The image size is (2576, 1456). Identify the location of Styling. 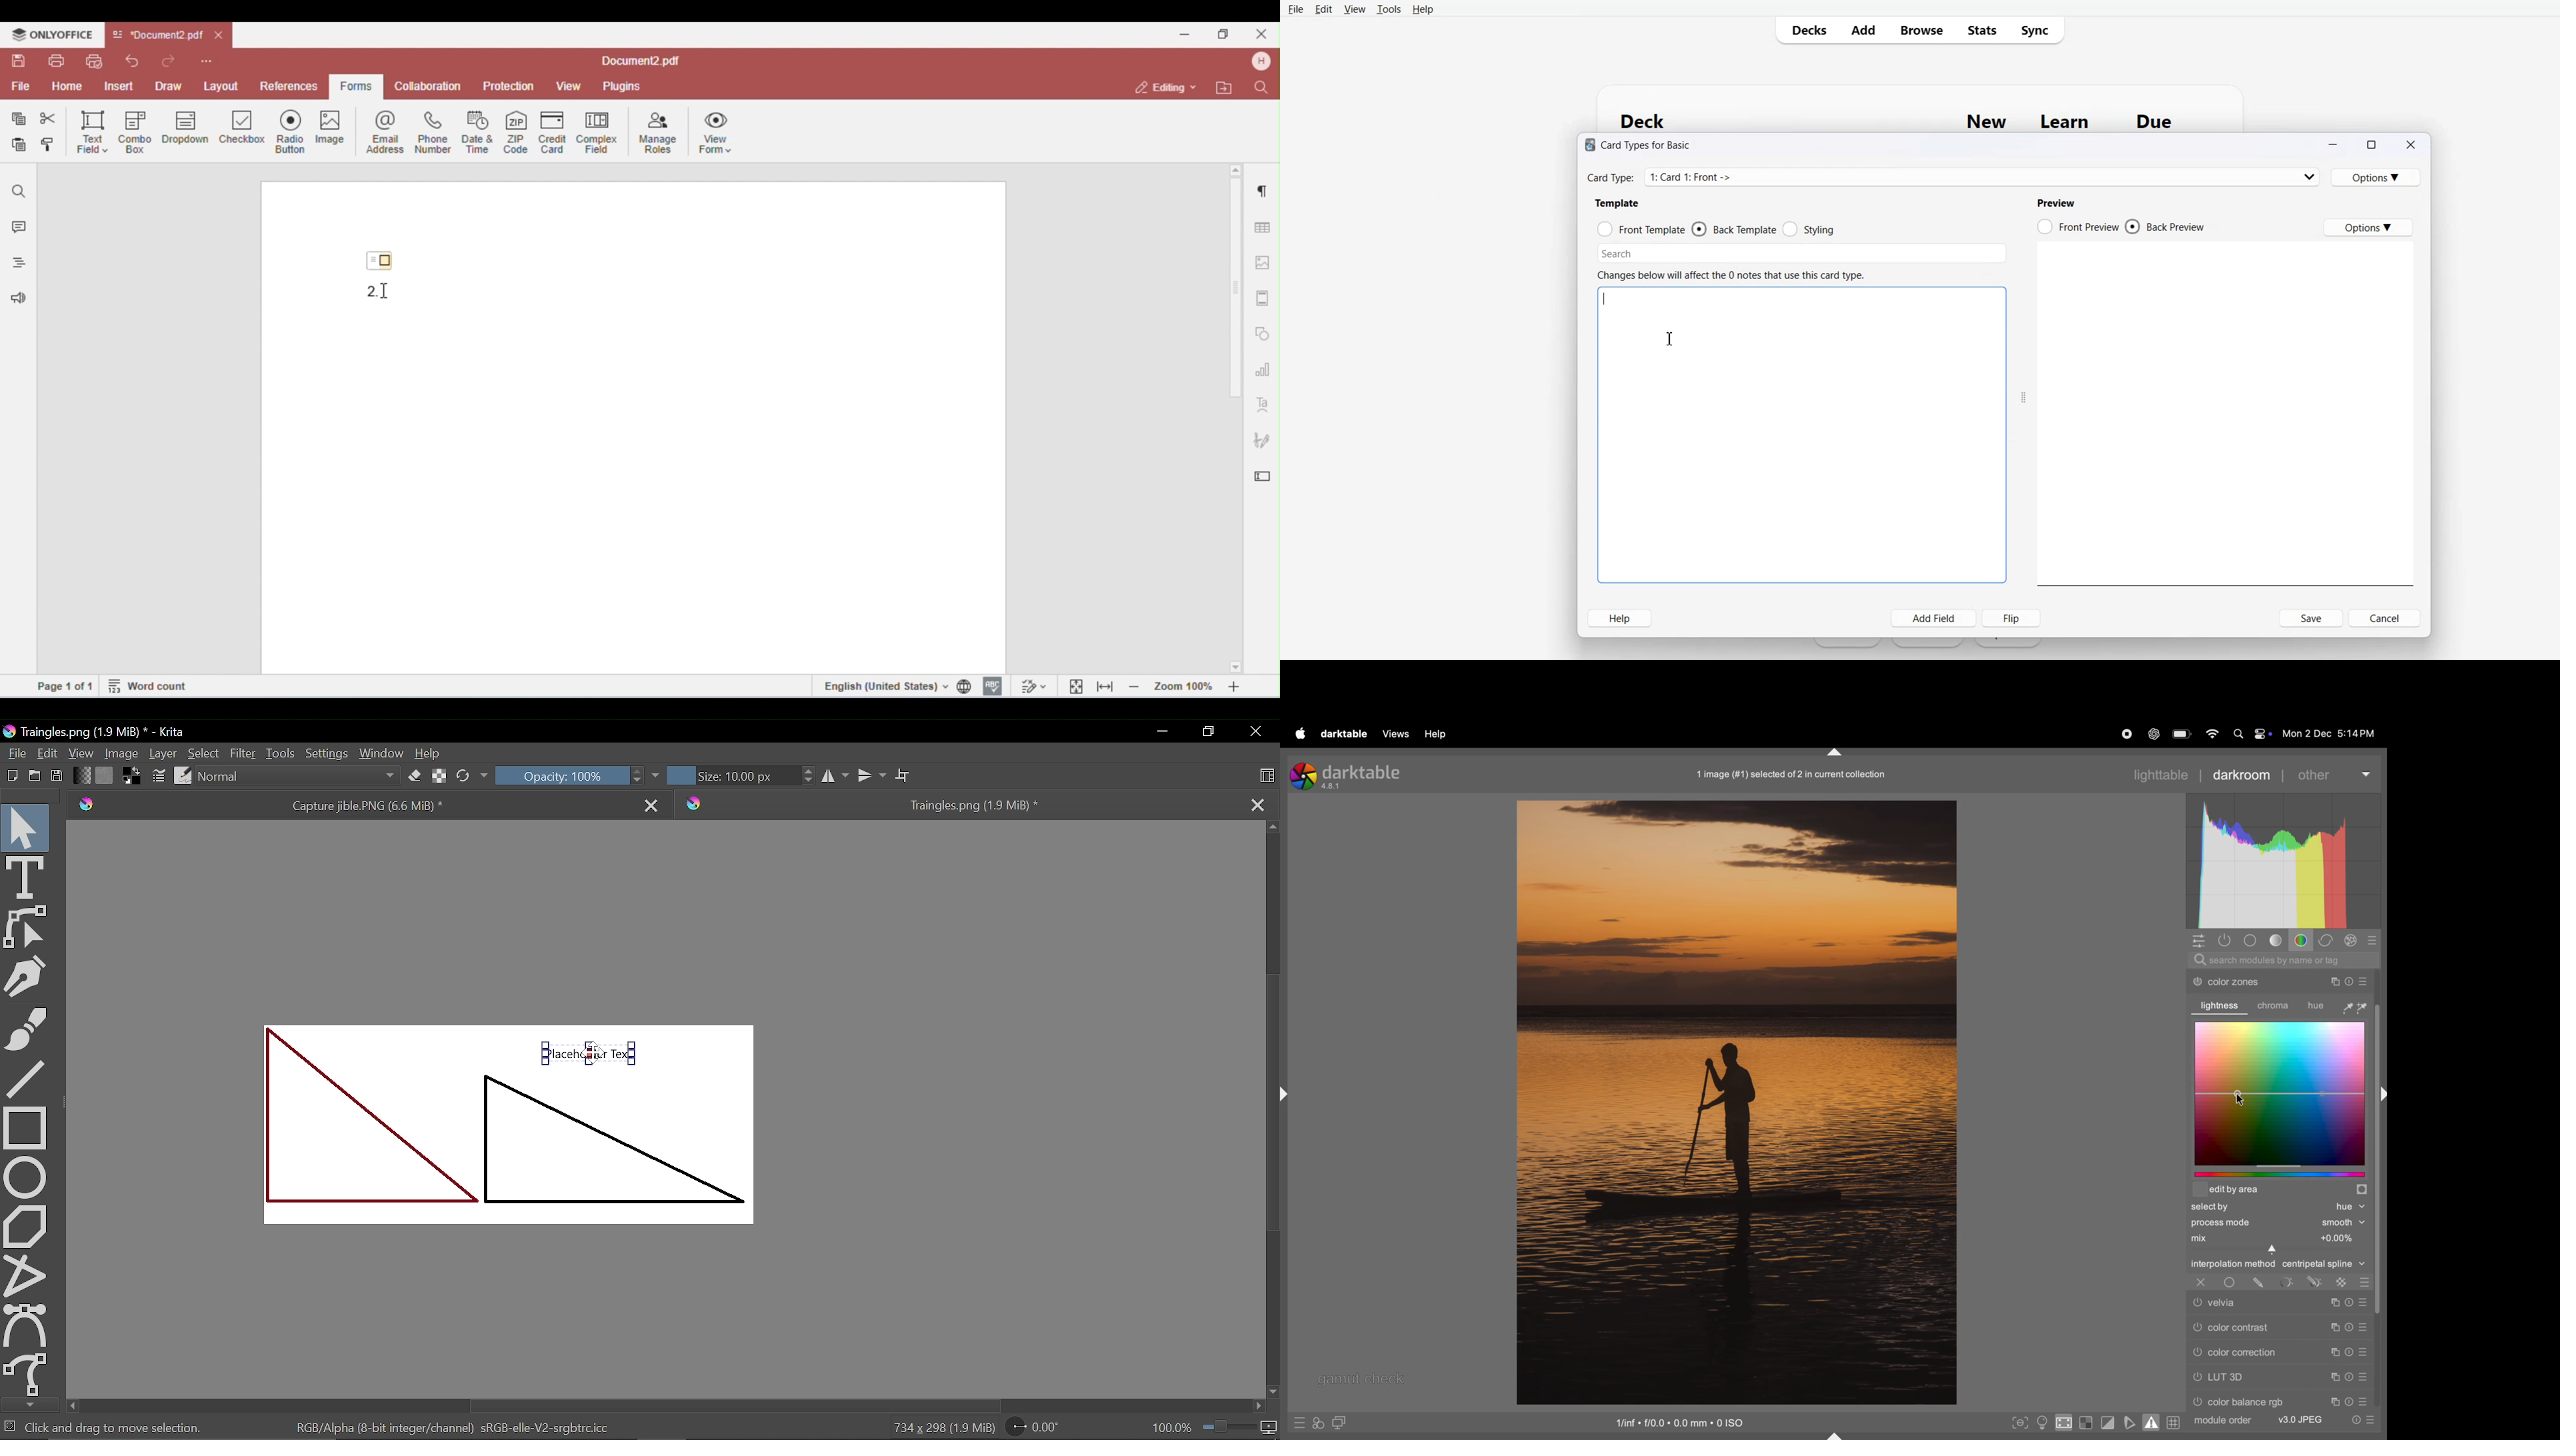
(1809, 227).